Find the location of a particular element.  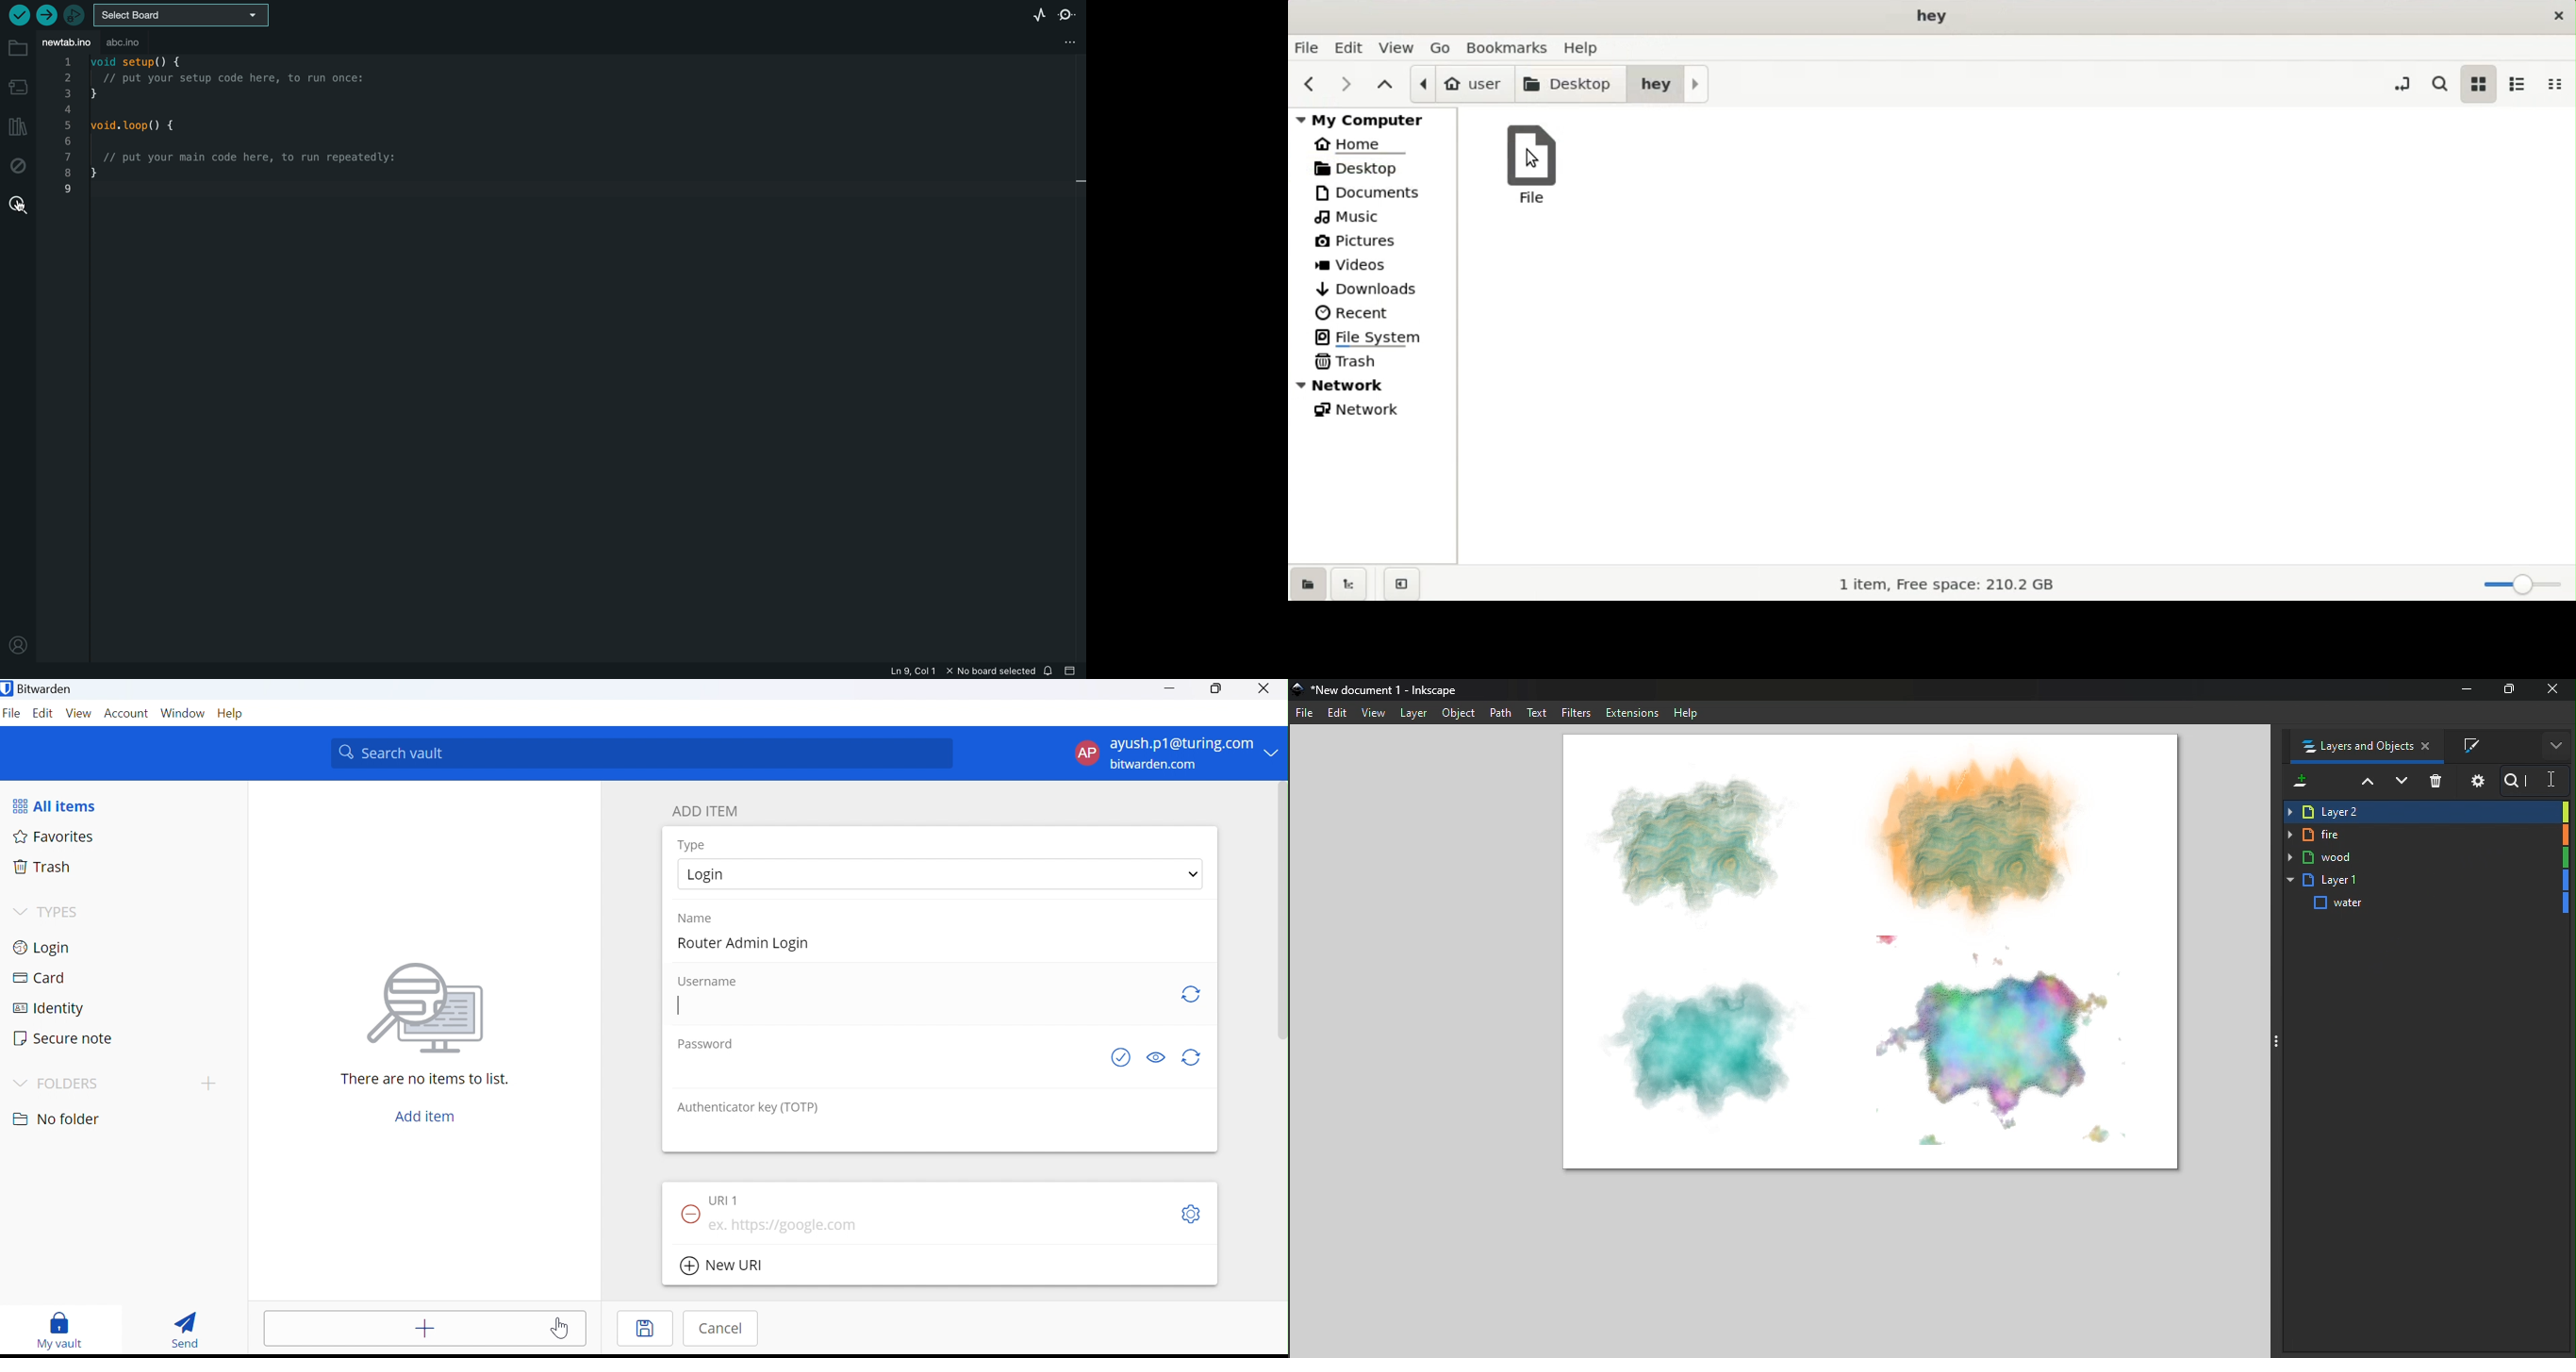

Login is located at coordinates (46, 947).